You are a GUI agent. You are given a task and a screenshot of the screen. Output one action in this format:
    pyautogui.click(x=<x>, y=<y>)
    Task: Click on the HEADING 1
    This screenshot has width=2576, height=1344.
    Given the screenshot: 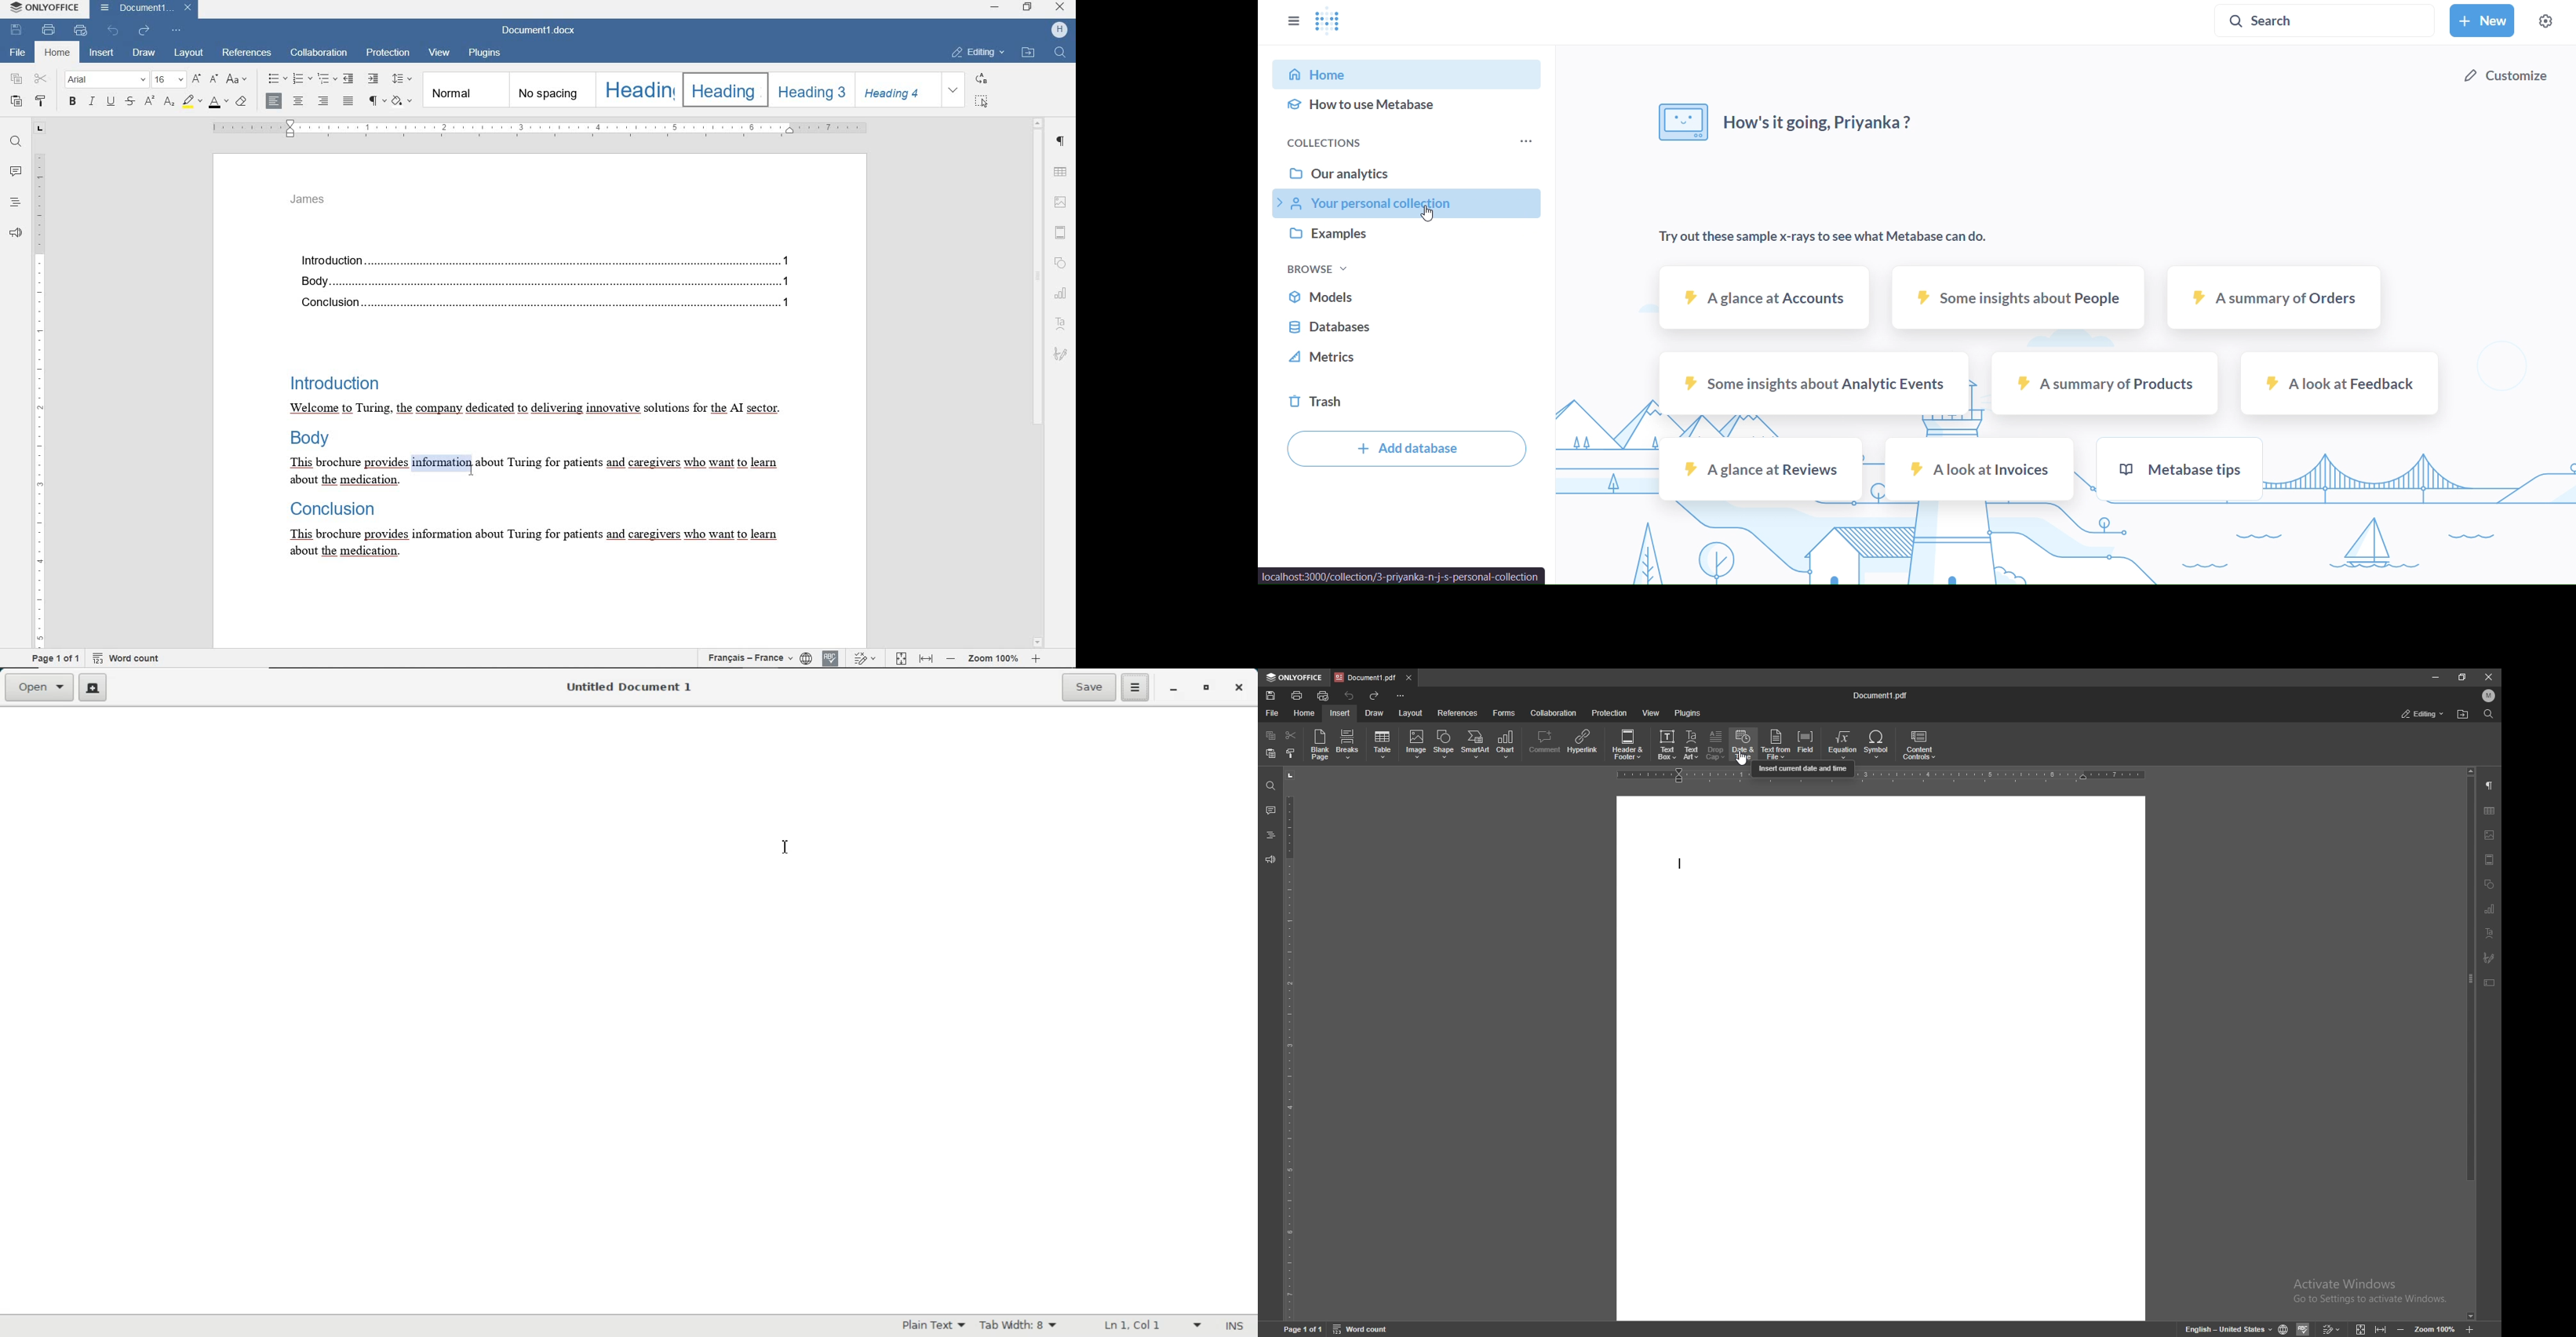 What is the action you would take?
    pyautogui.click(x=637, y=89)
    